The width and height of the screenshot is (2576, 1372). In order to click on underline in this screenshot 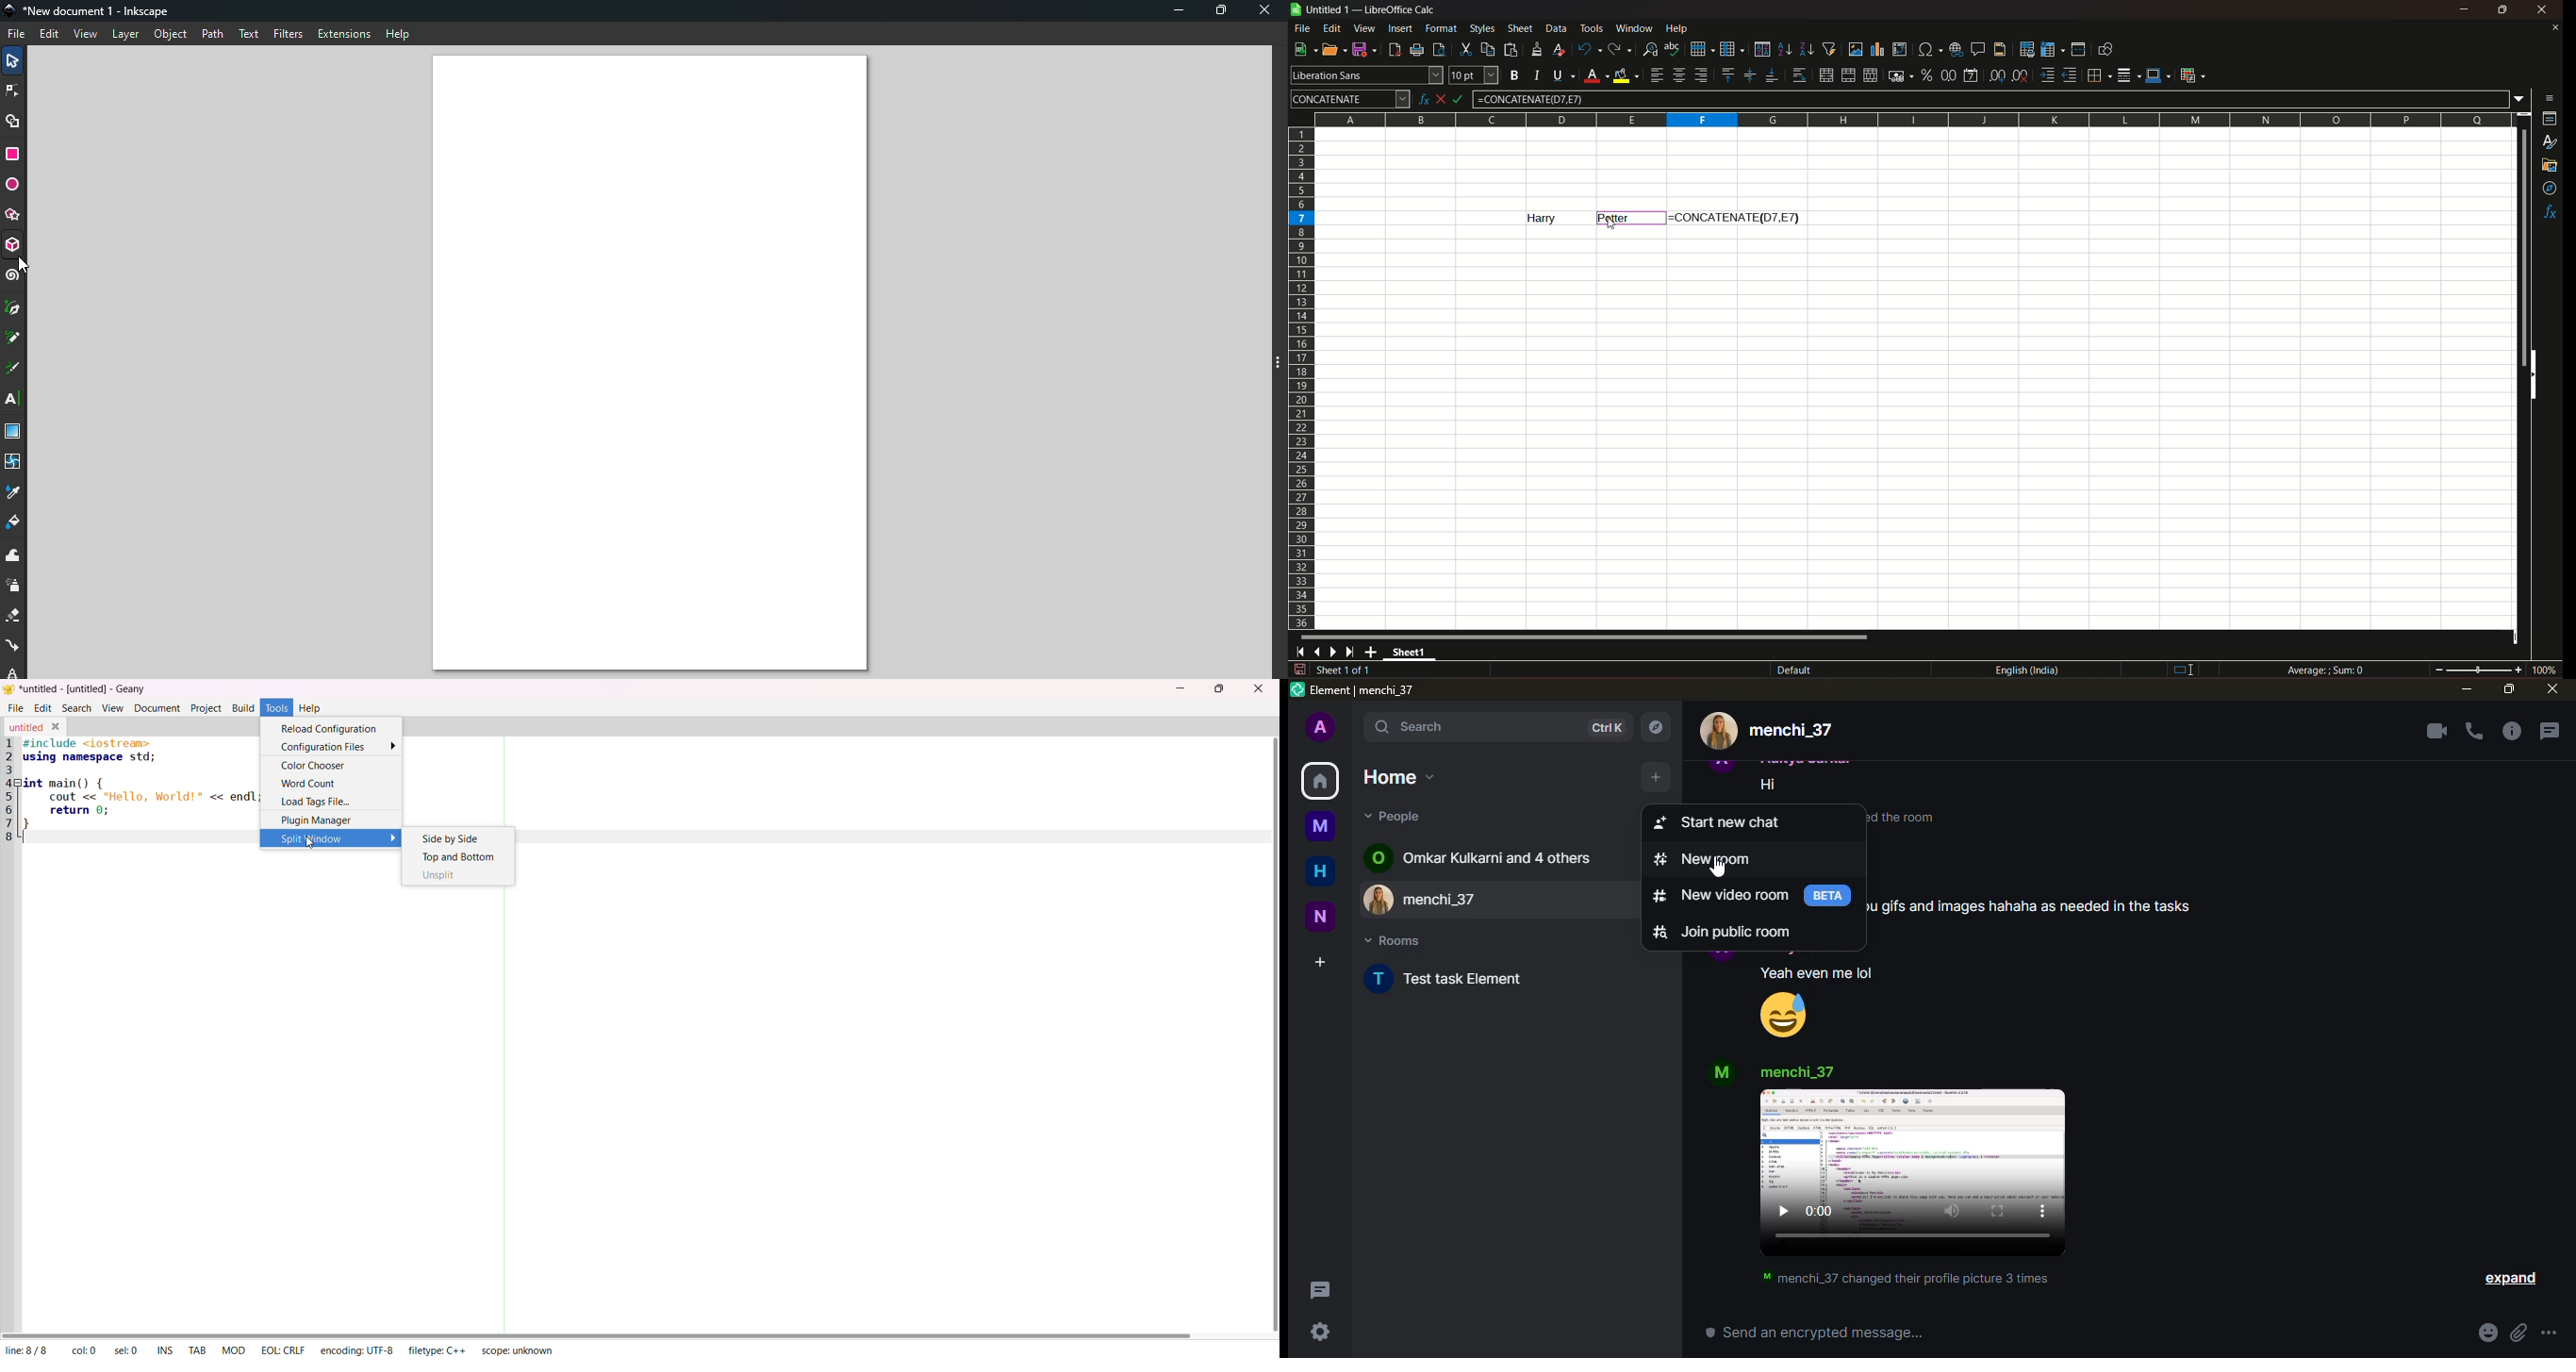, I will do `click(1563, 75)`.